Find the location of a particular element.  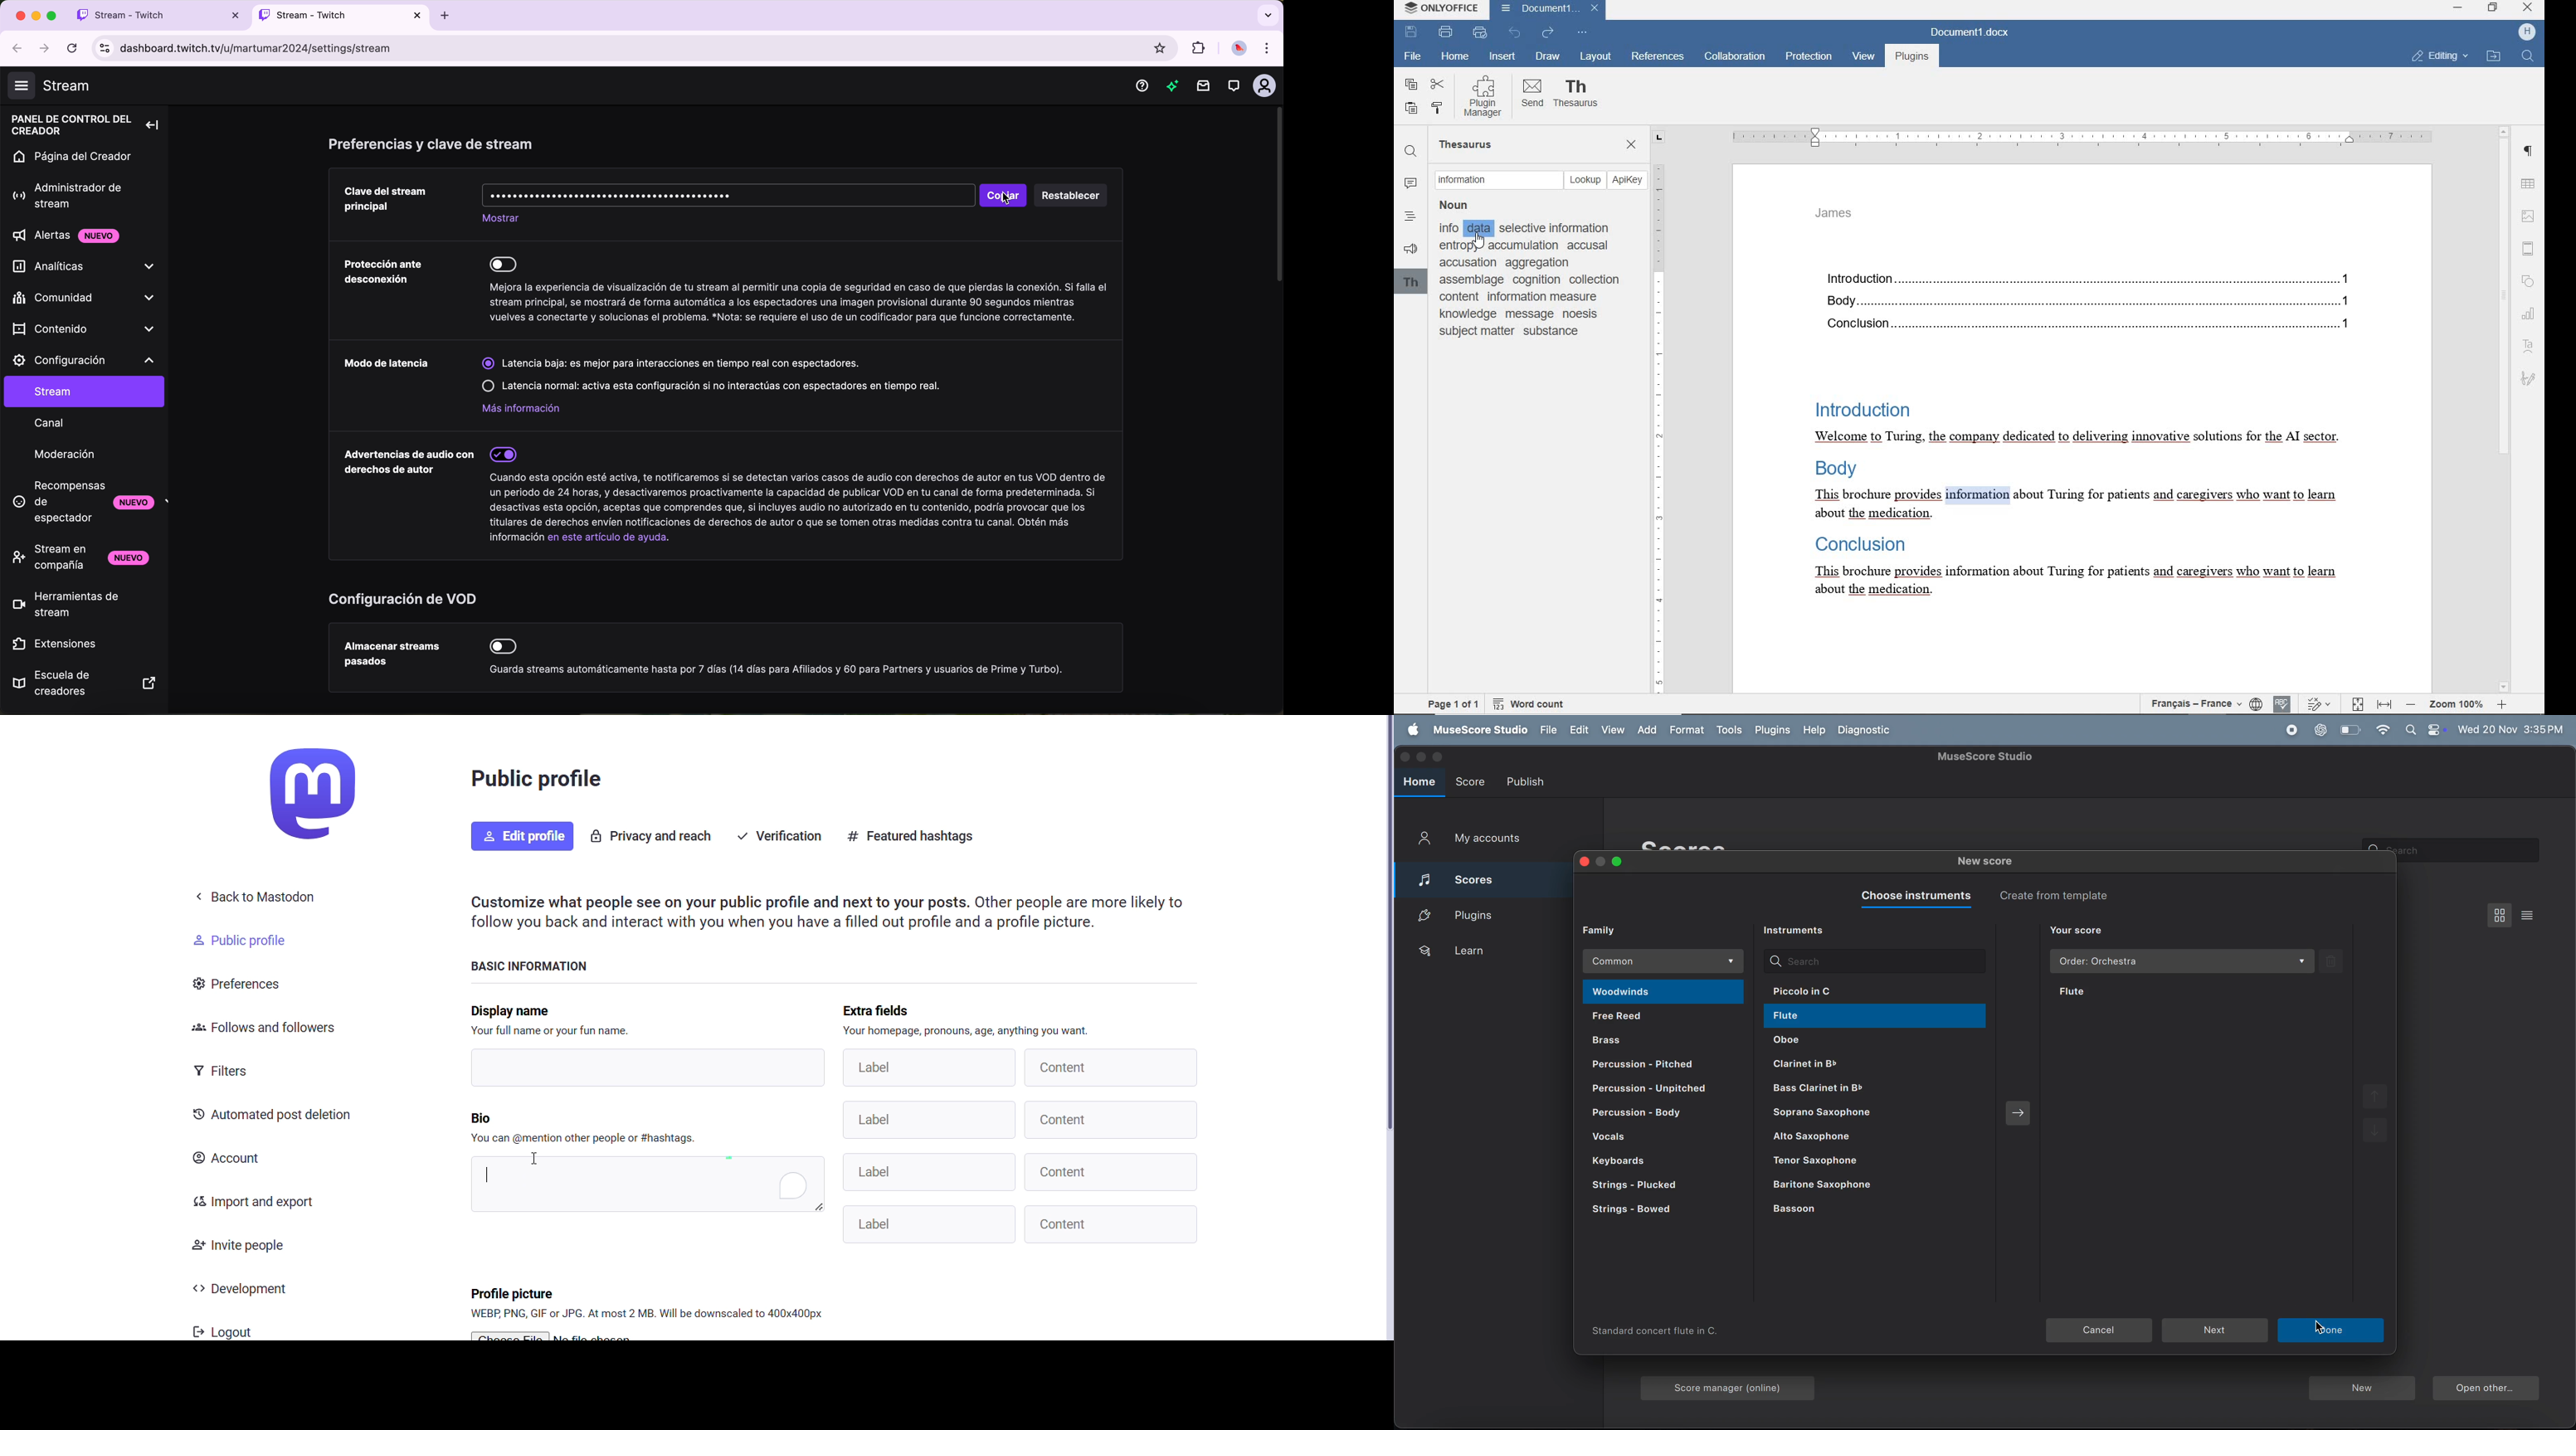

TABLE is located at coordinates (2530, 183).